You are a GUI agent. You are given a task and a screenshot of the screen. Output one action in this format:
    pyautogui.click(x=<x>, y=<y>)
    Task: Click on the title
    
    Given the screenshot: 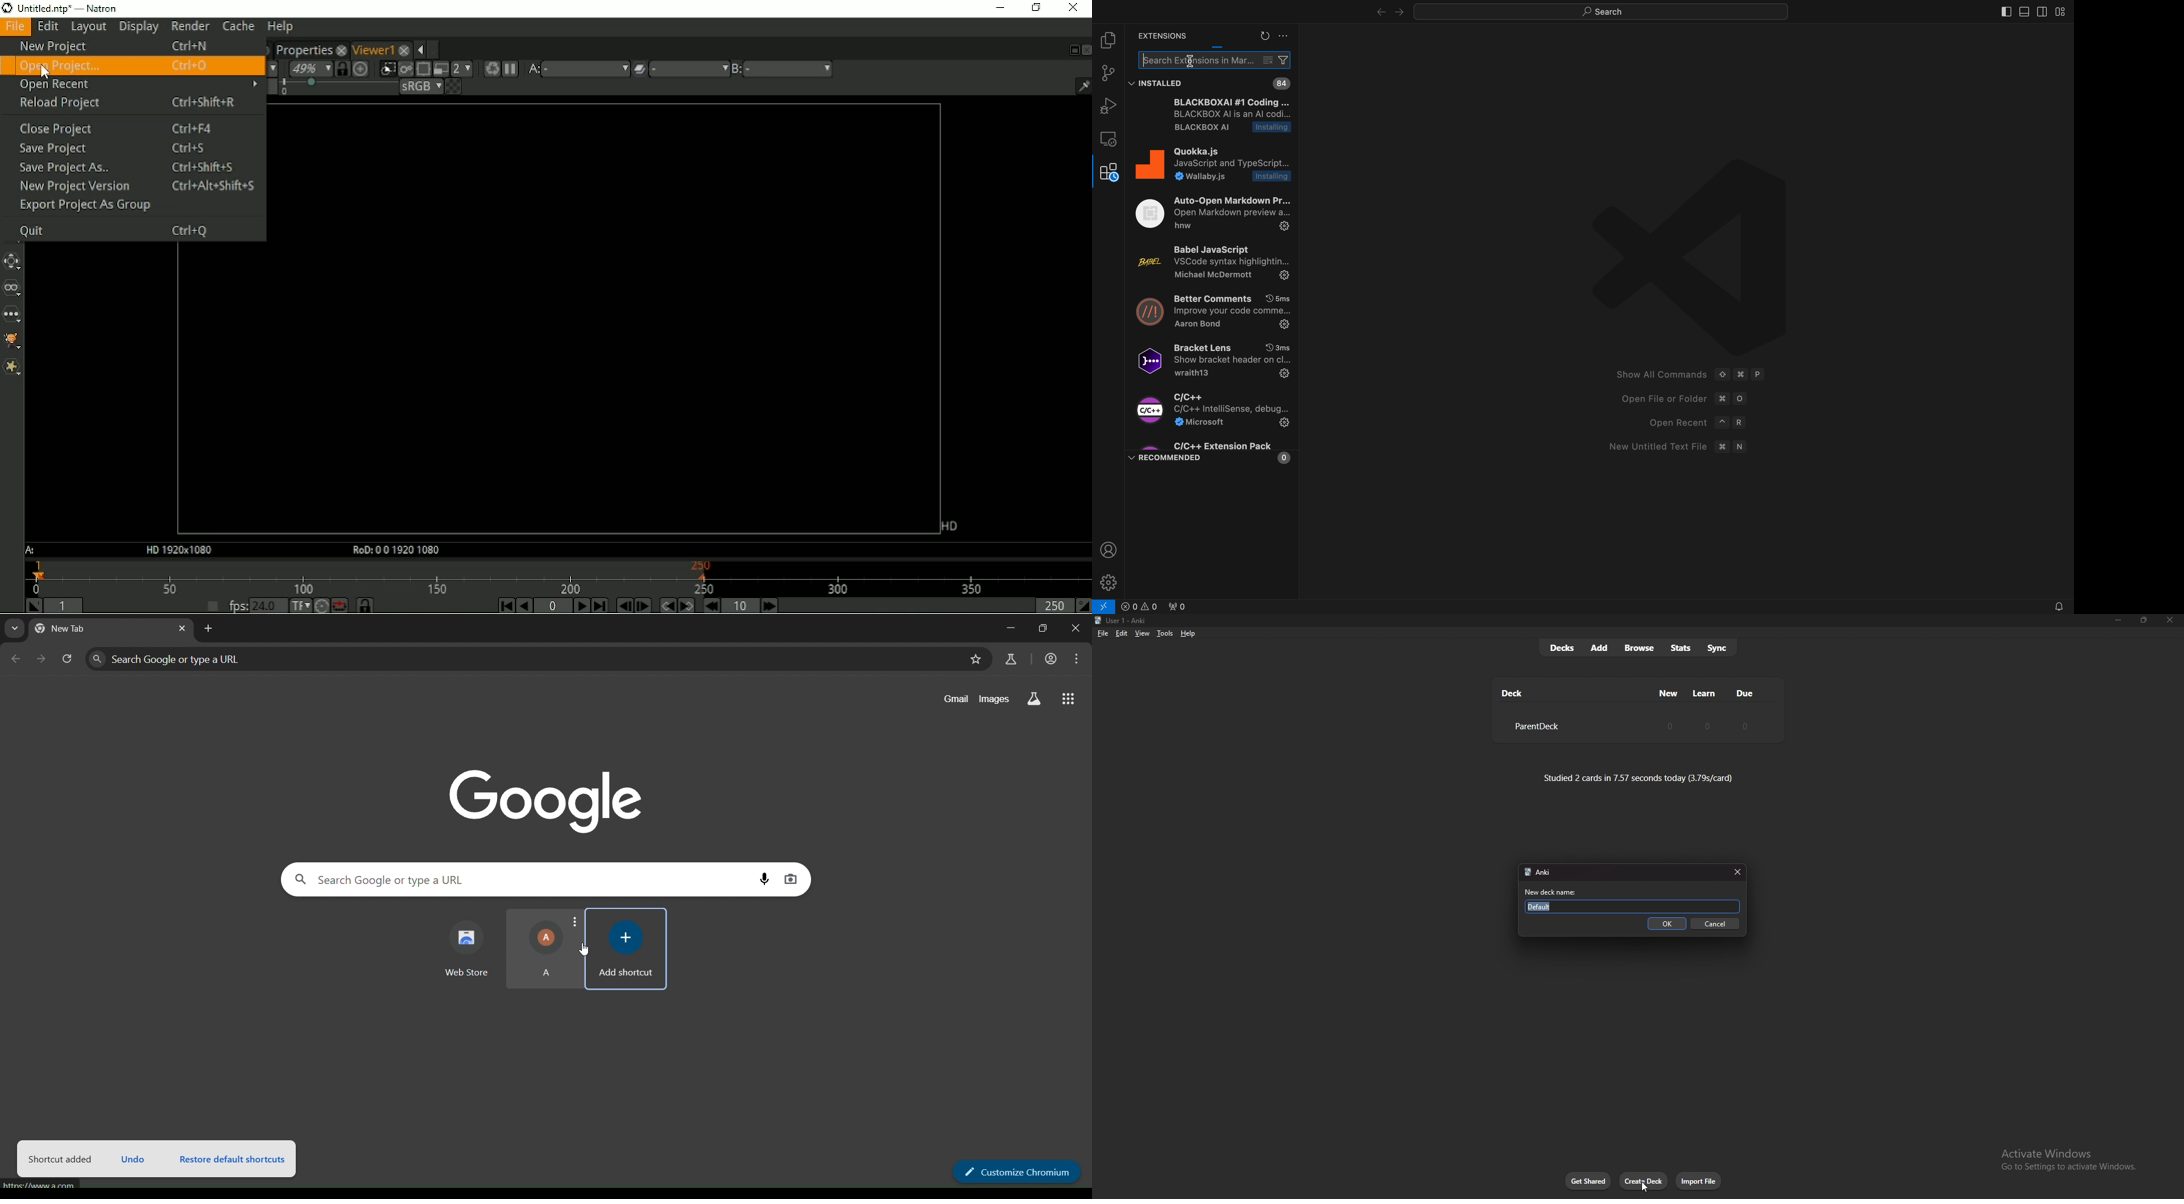 What is the action you would take?
    pyautogui.click(x=89, y=8)
    